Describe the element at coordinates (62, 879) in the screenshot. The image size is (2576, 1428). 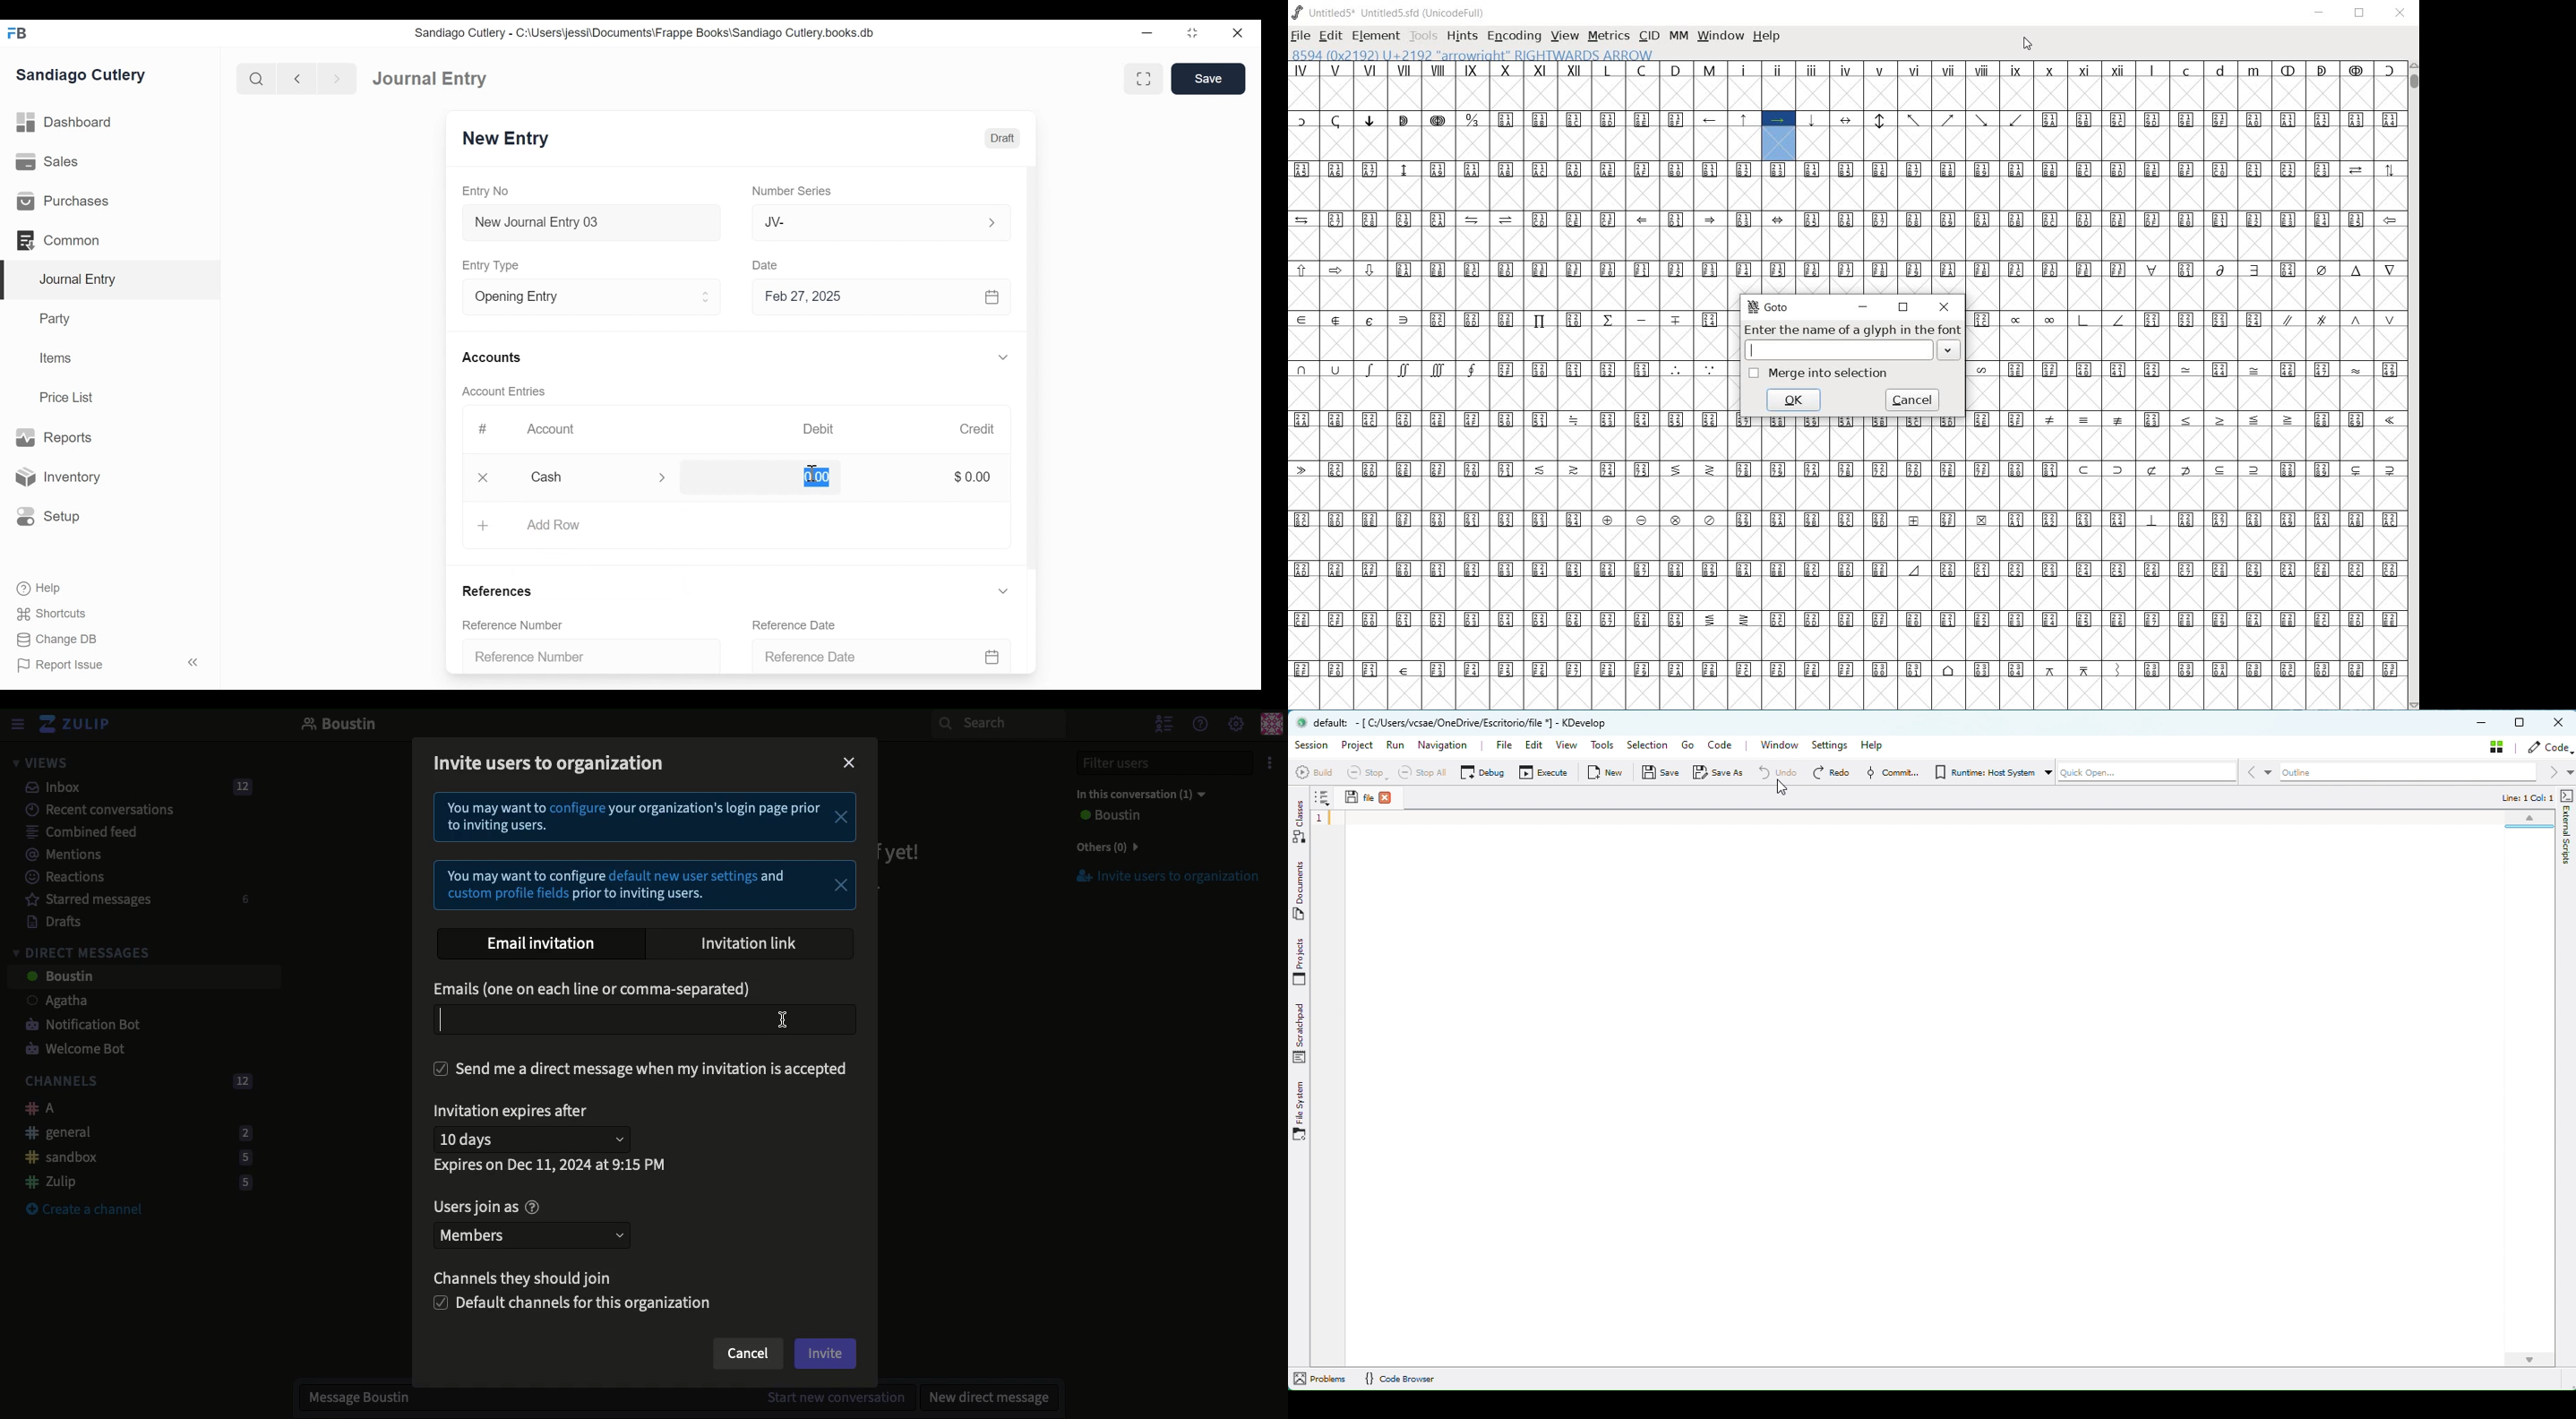
I see `Reactions` at that location.